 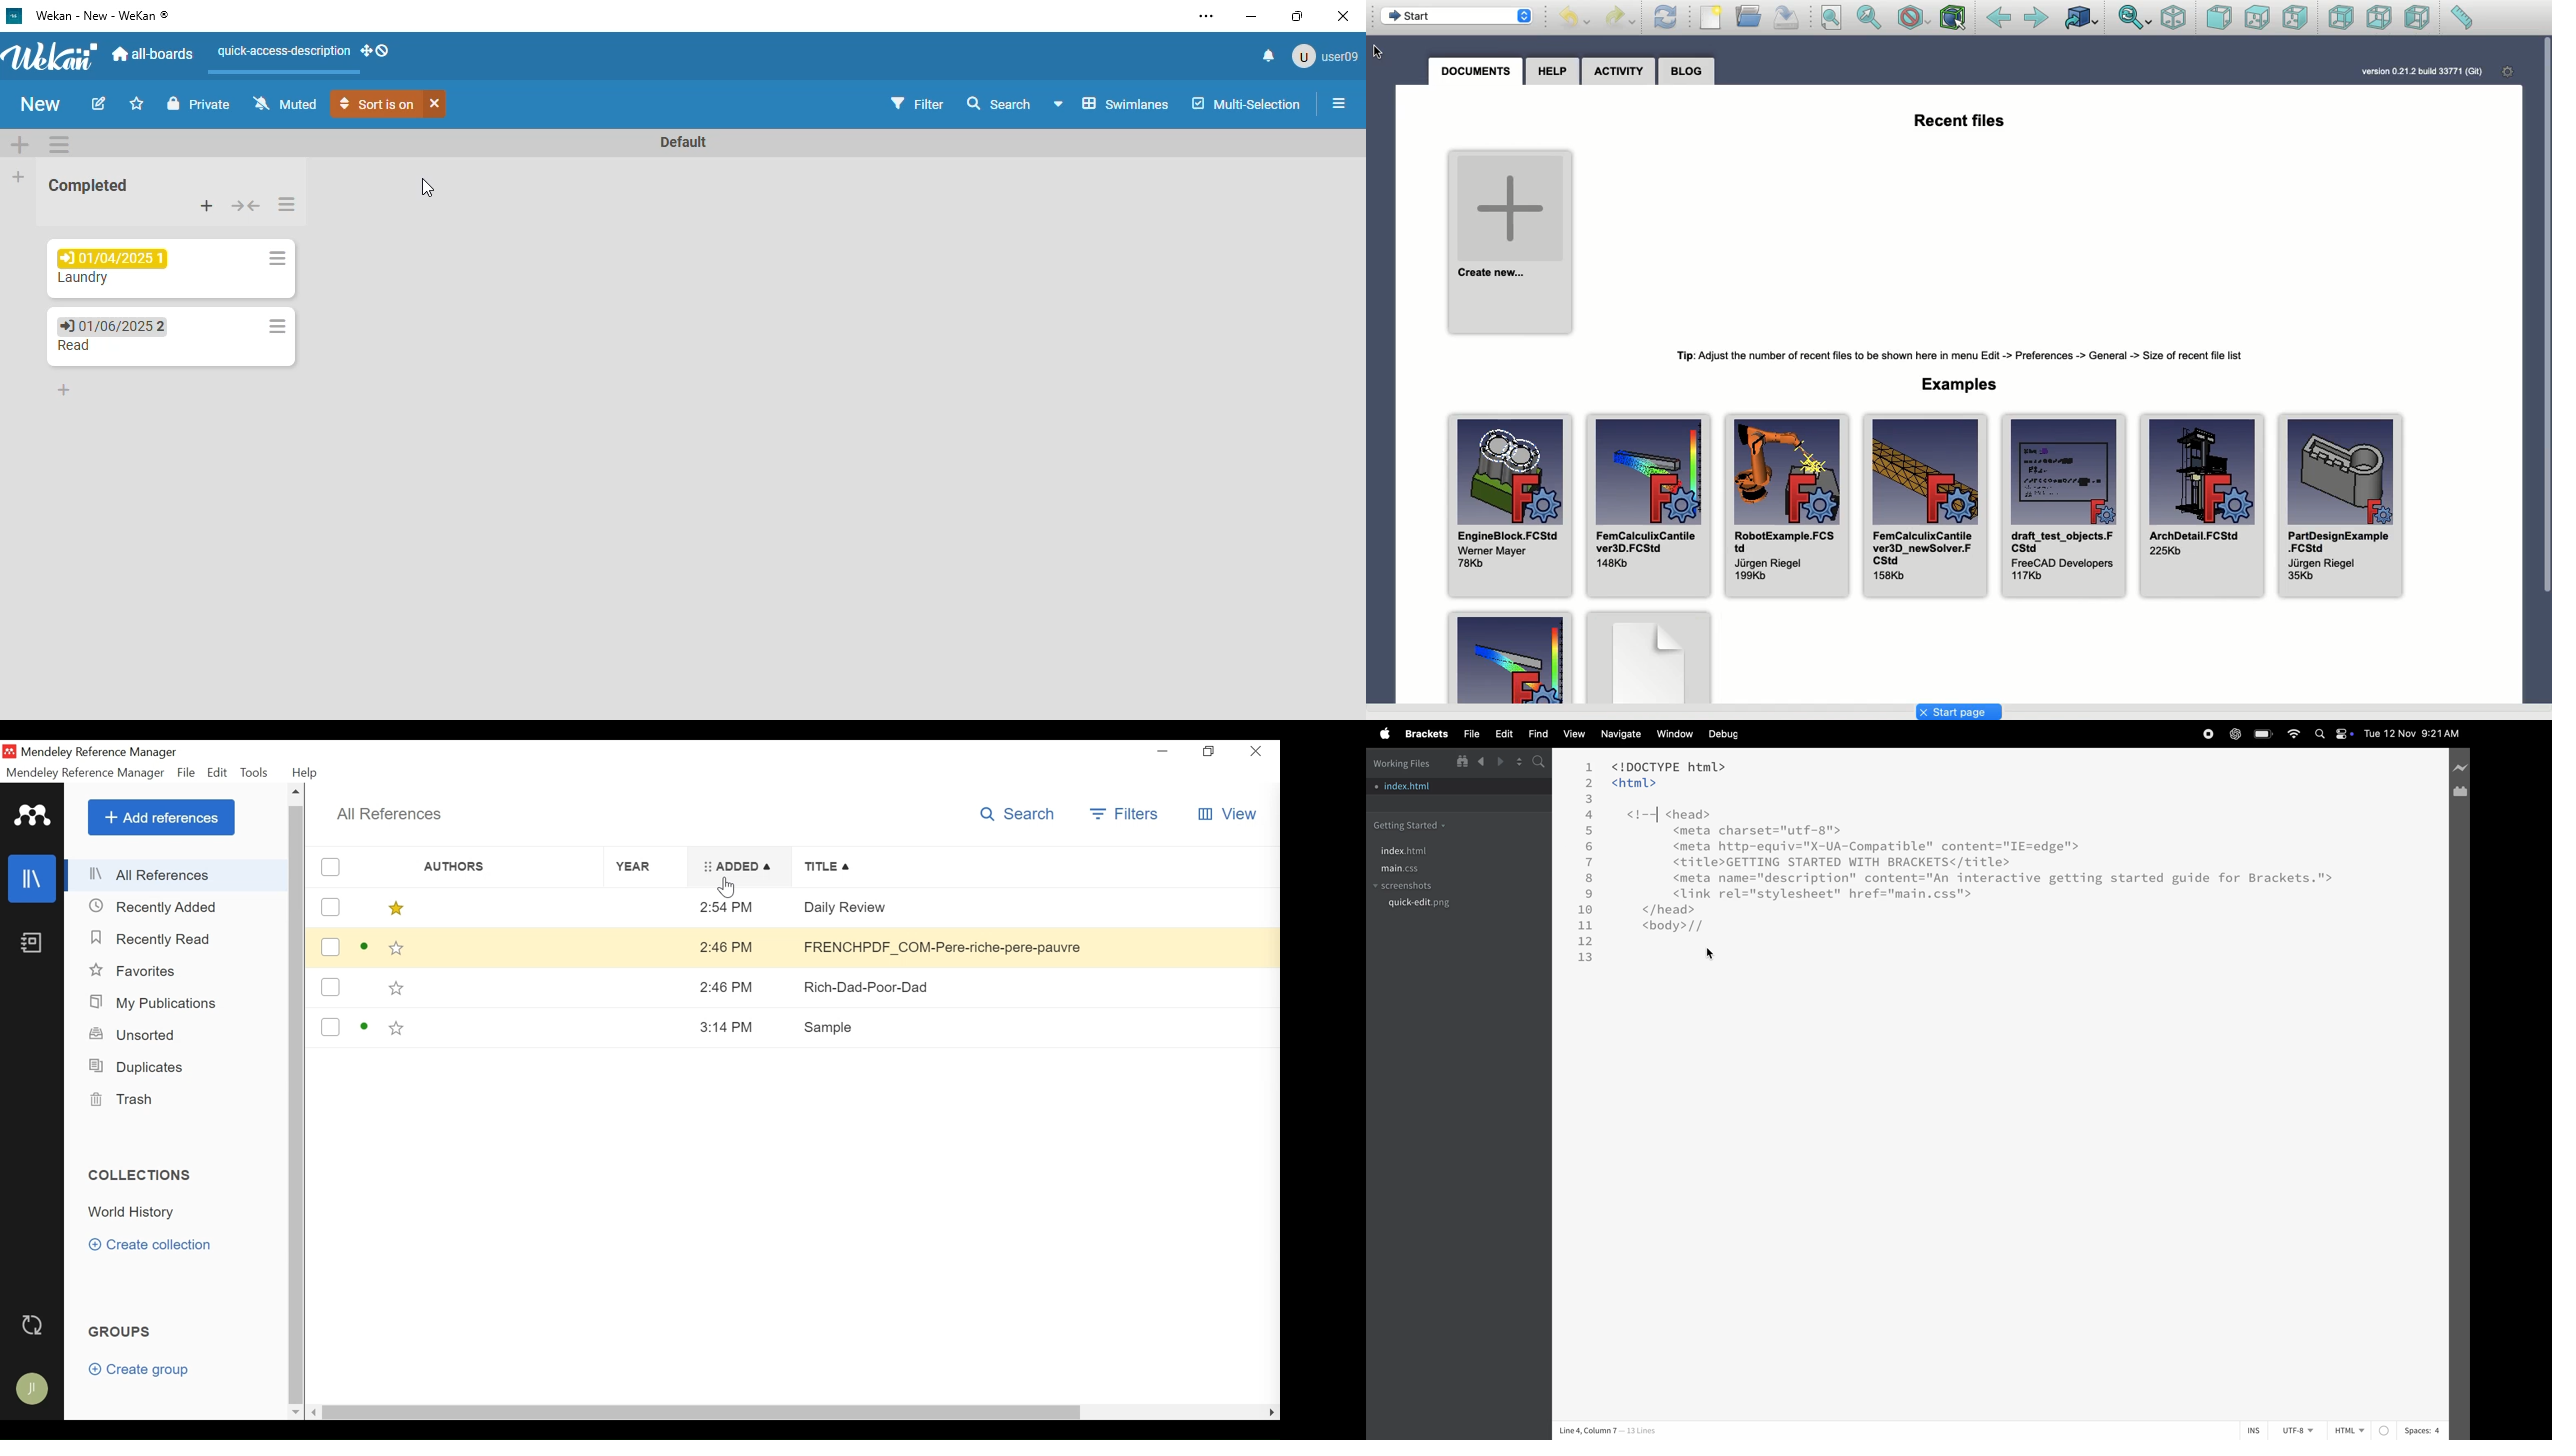 I want to click on active, so click(x=364, y=946).